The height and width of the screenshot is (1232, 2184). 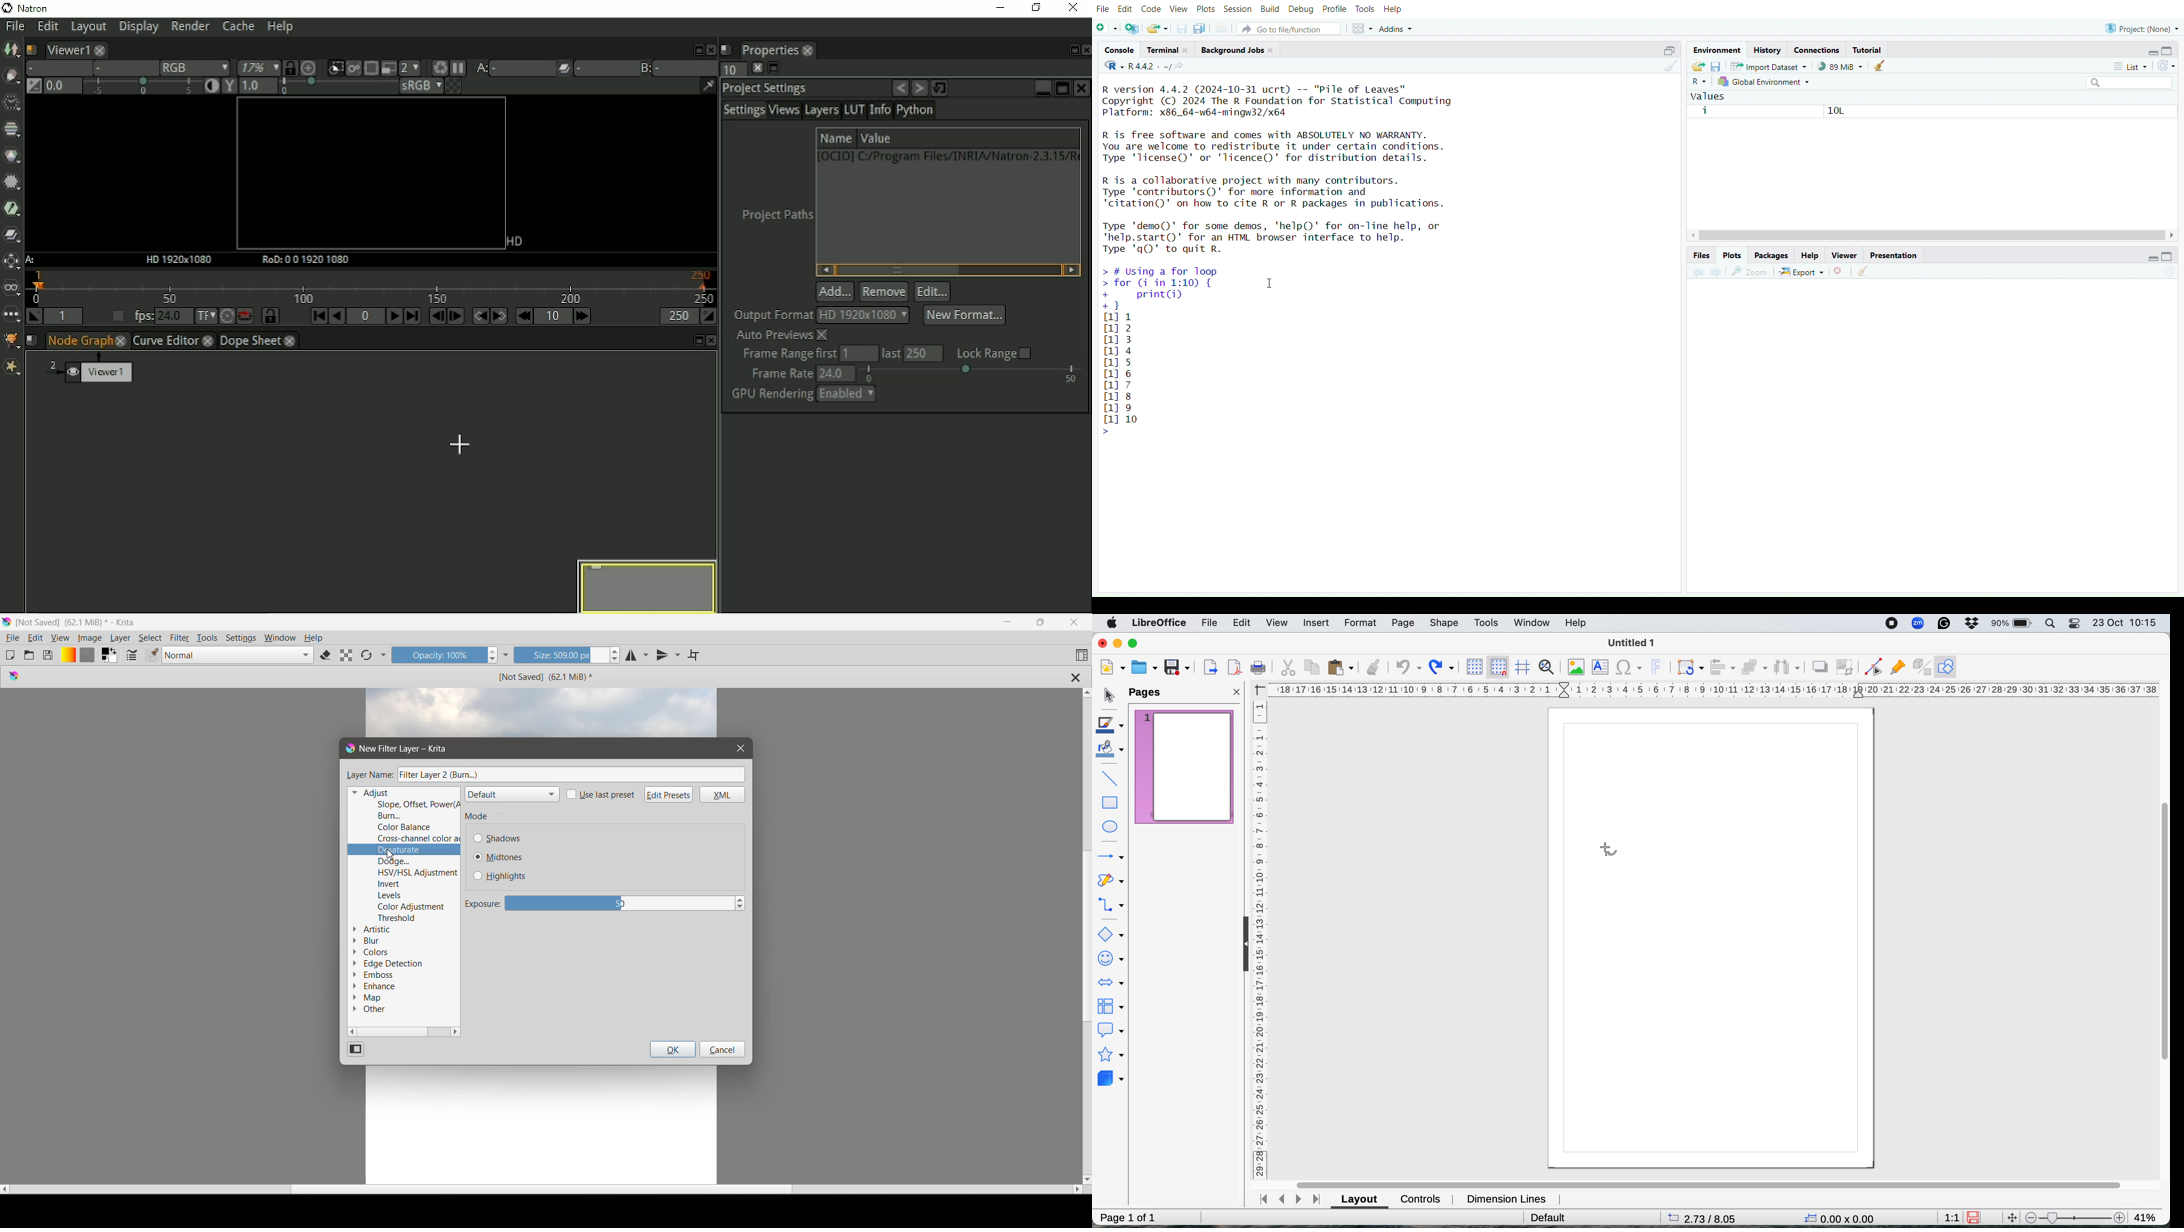 What do you see at coordinates (1125, 10) in the screenshot?
I see `edit` at bounding box center [1125, 10].